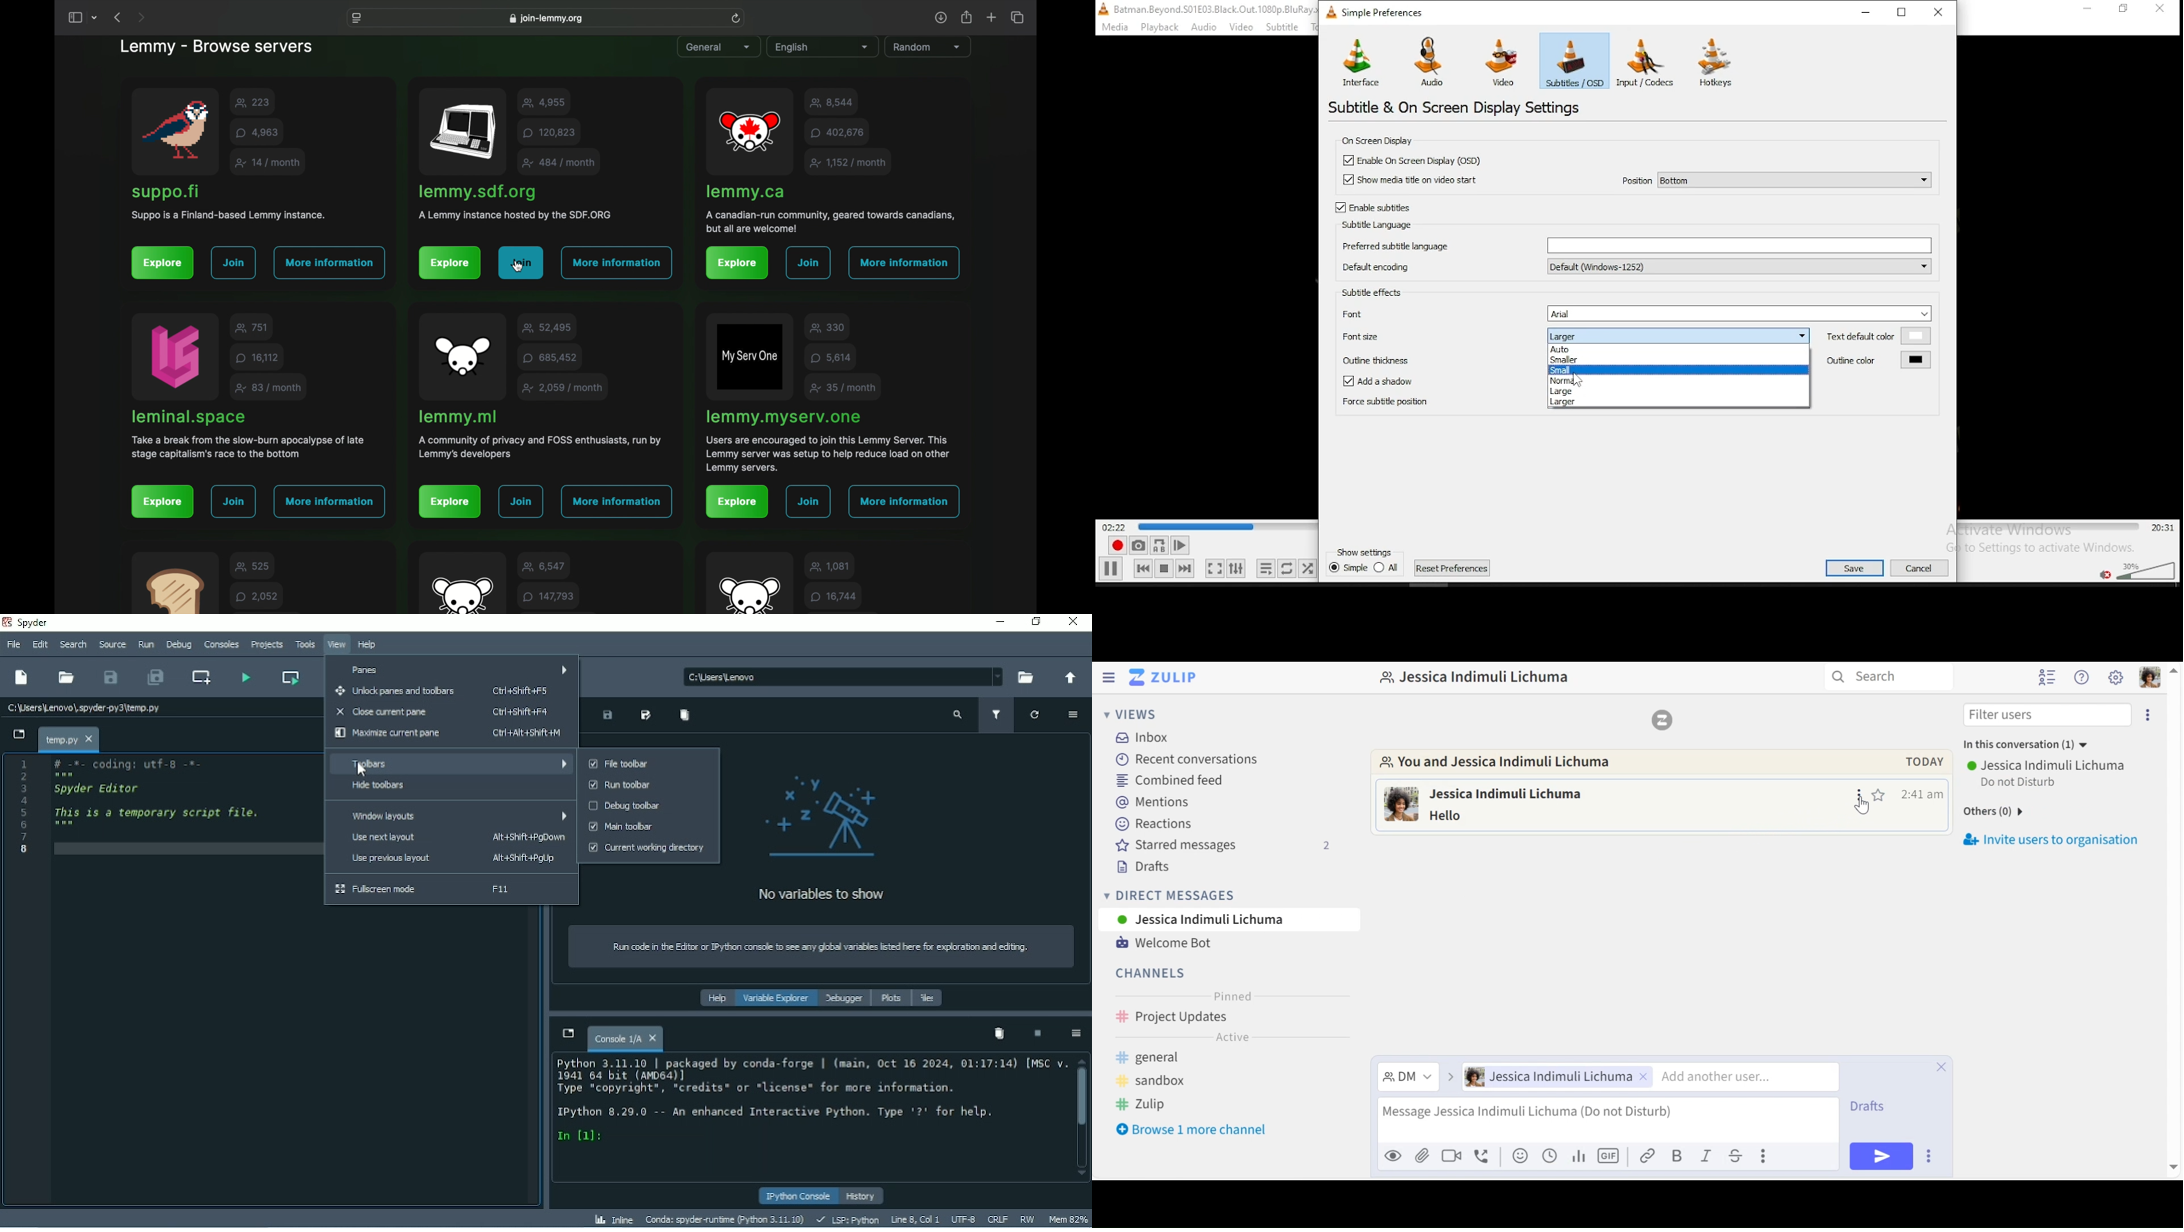  What do you see at coordinates (39, 643) in the screenshot?
I see `Edit` at bounding box center [39, 643].